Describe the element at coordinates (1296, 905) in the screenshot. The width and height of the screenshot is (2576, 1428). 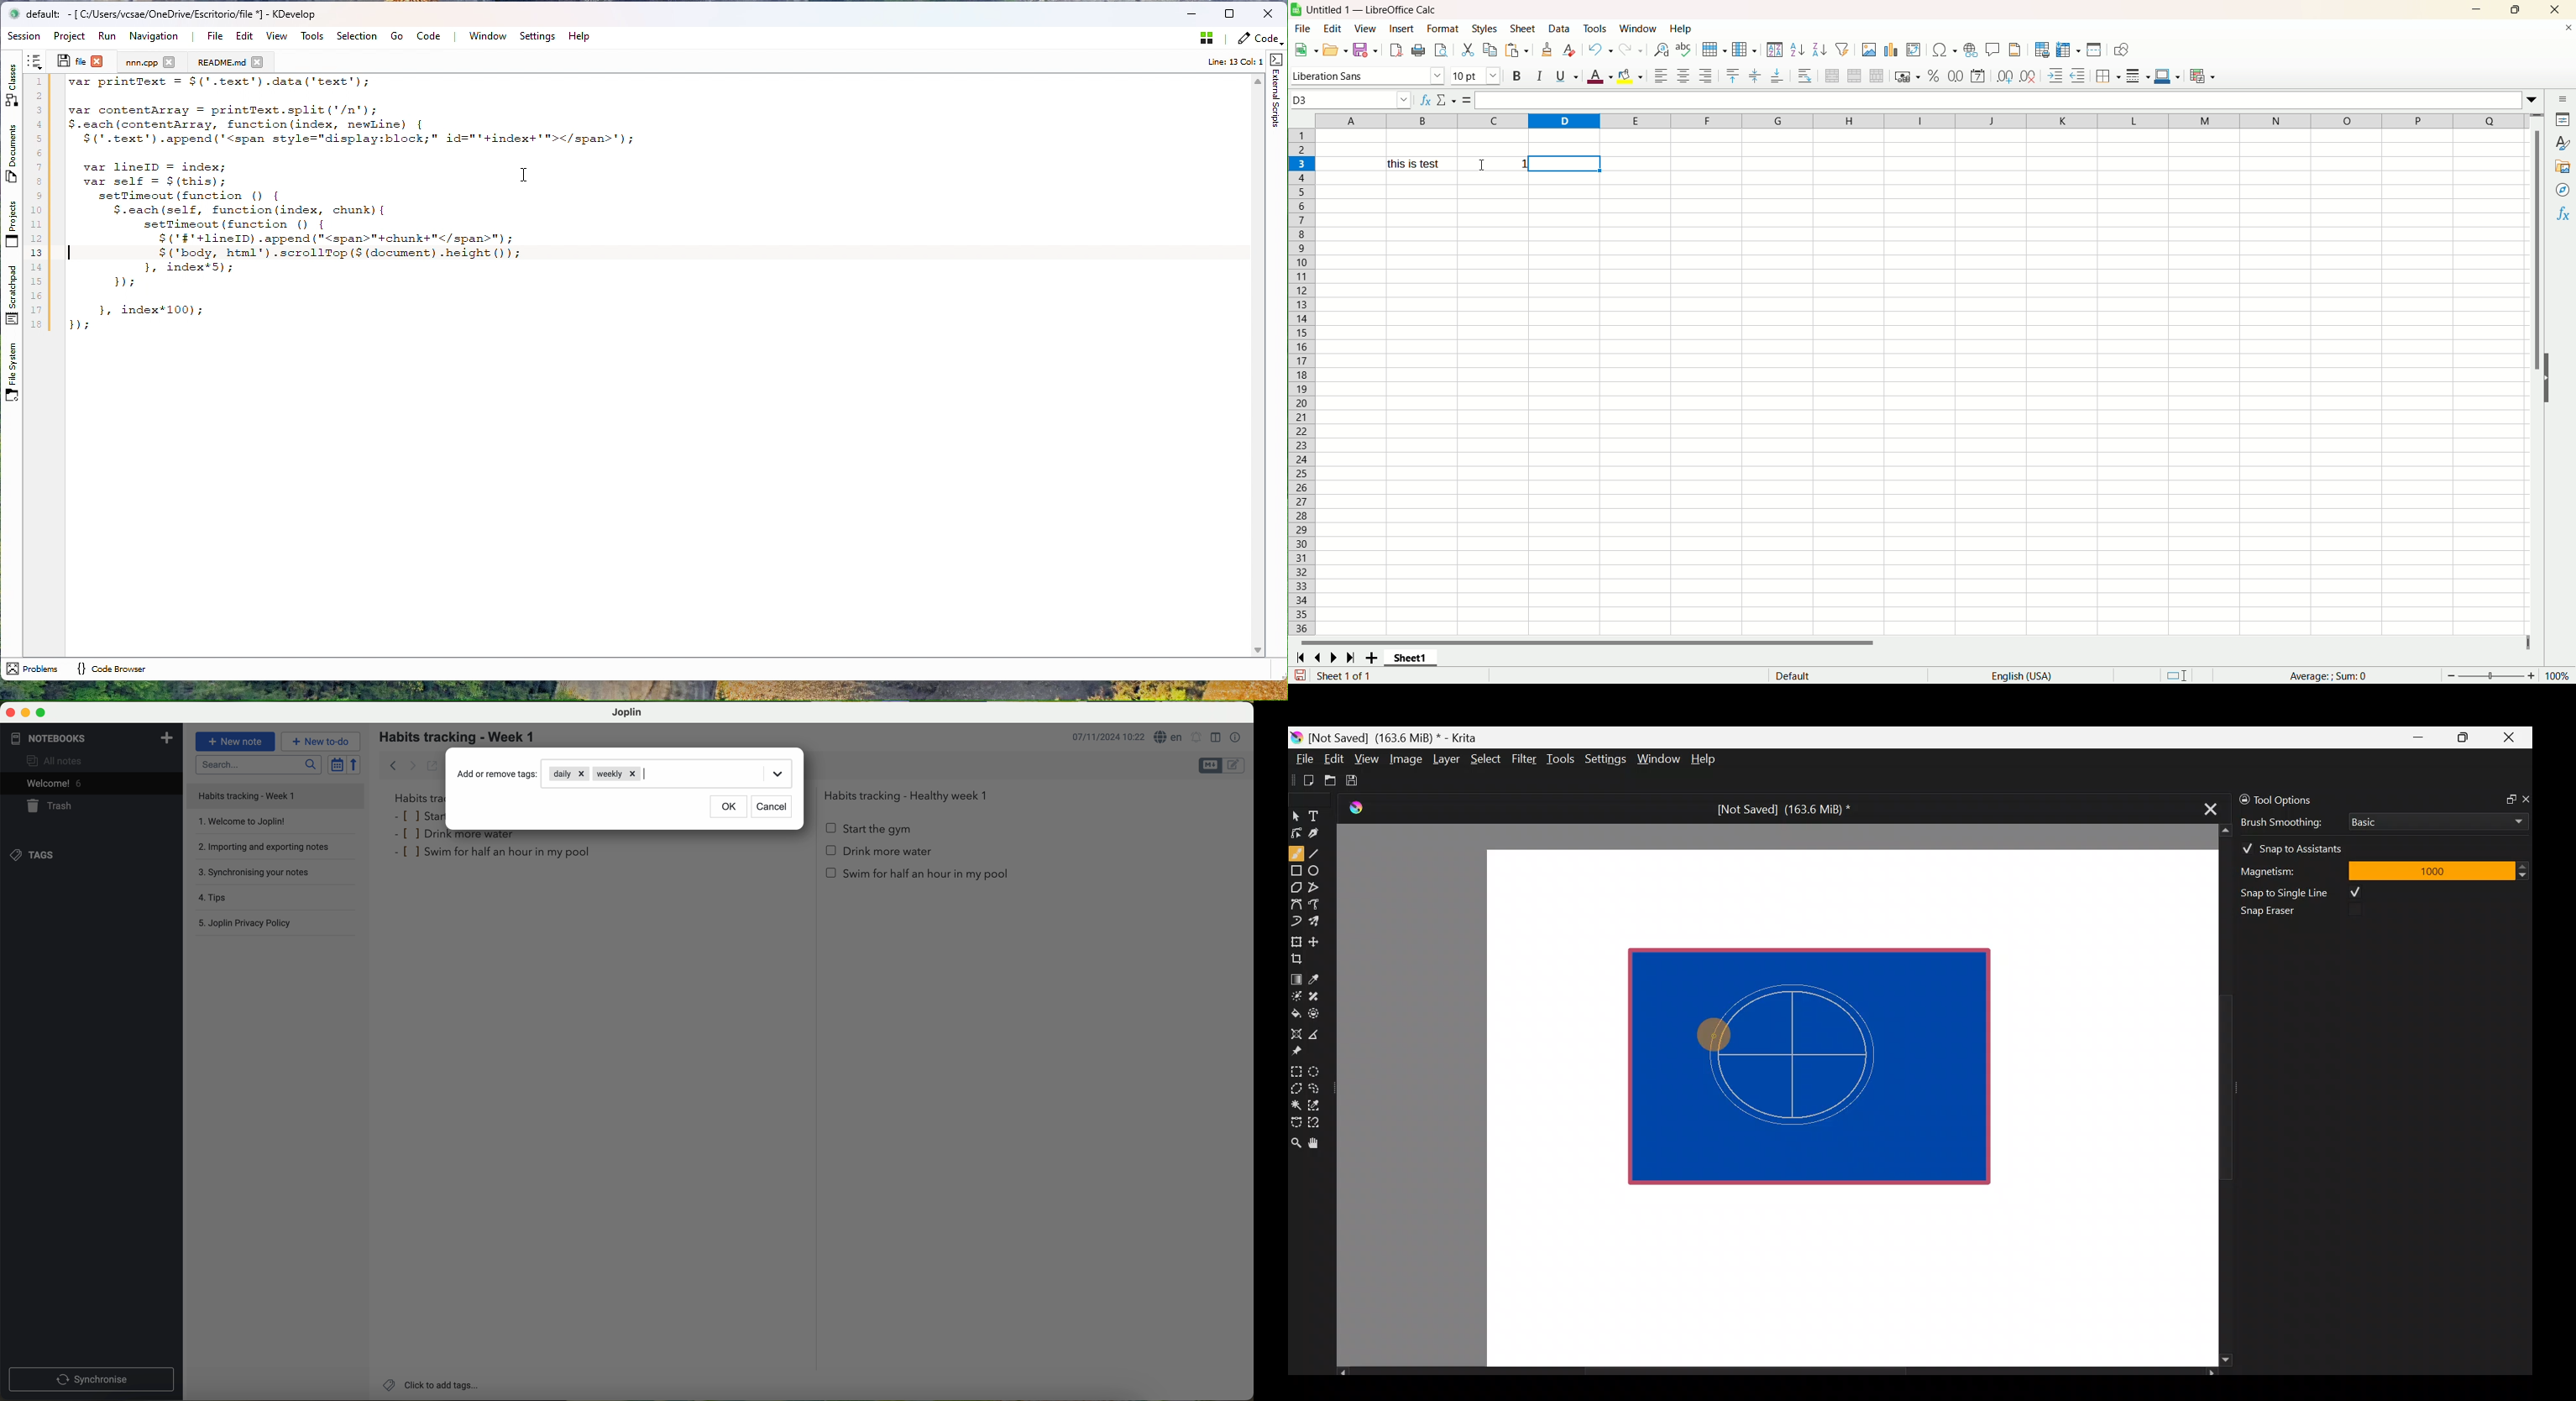
I see `Bezier curve tool` at that location.